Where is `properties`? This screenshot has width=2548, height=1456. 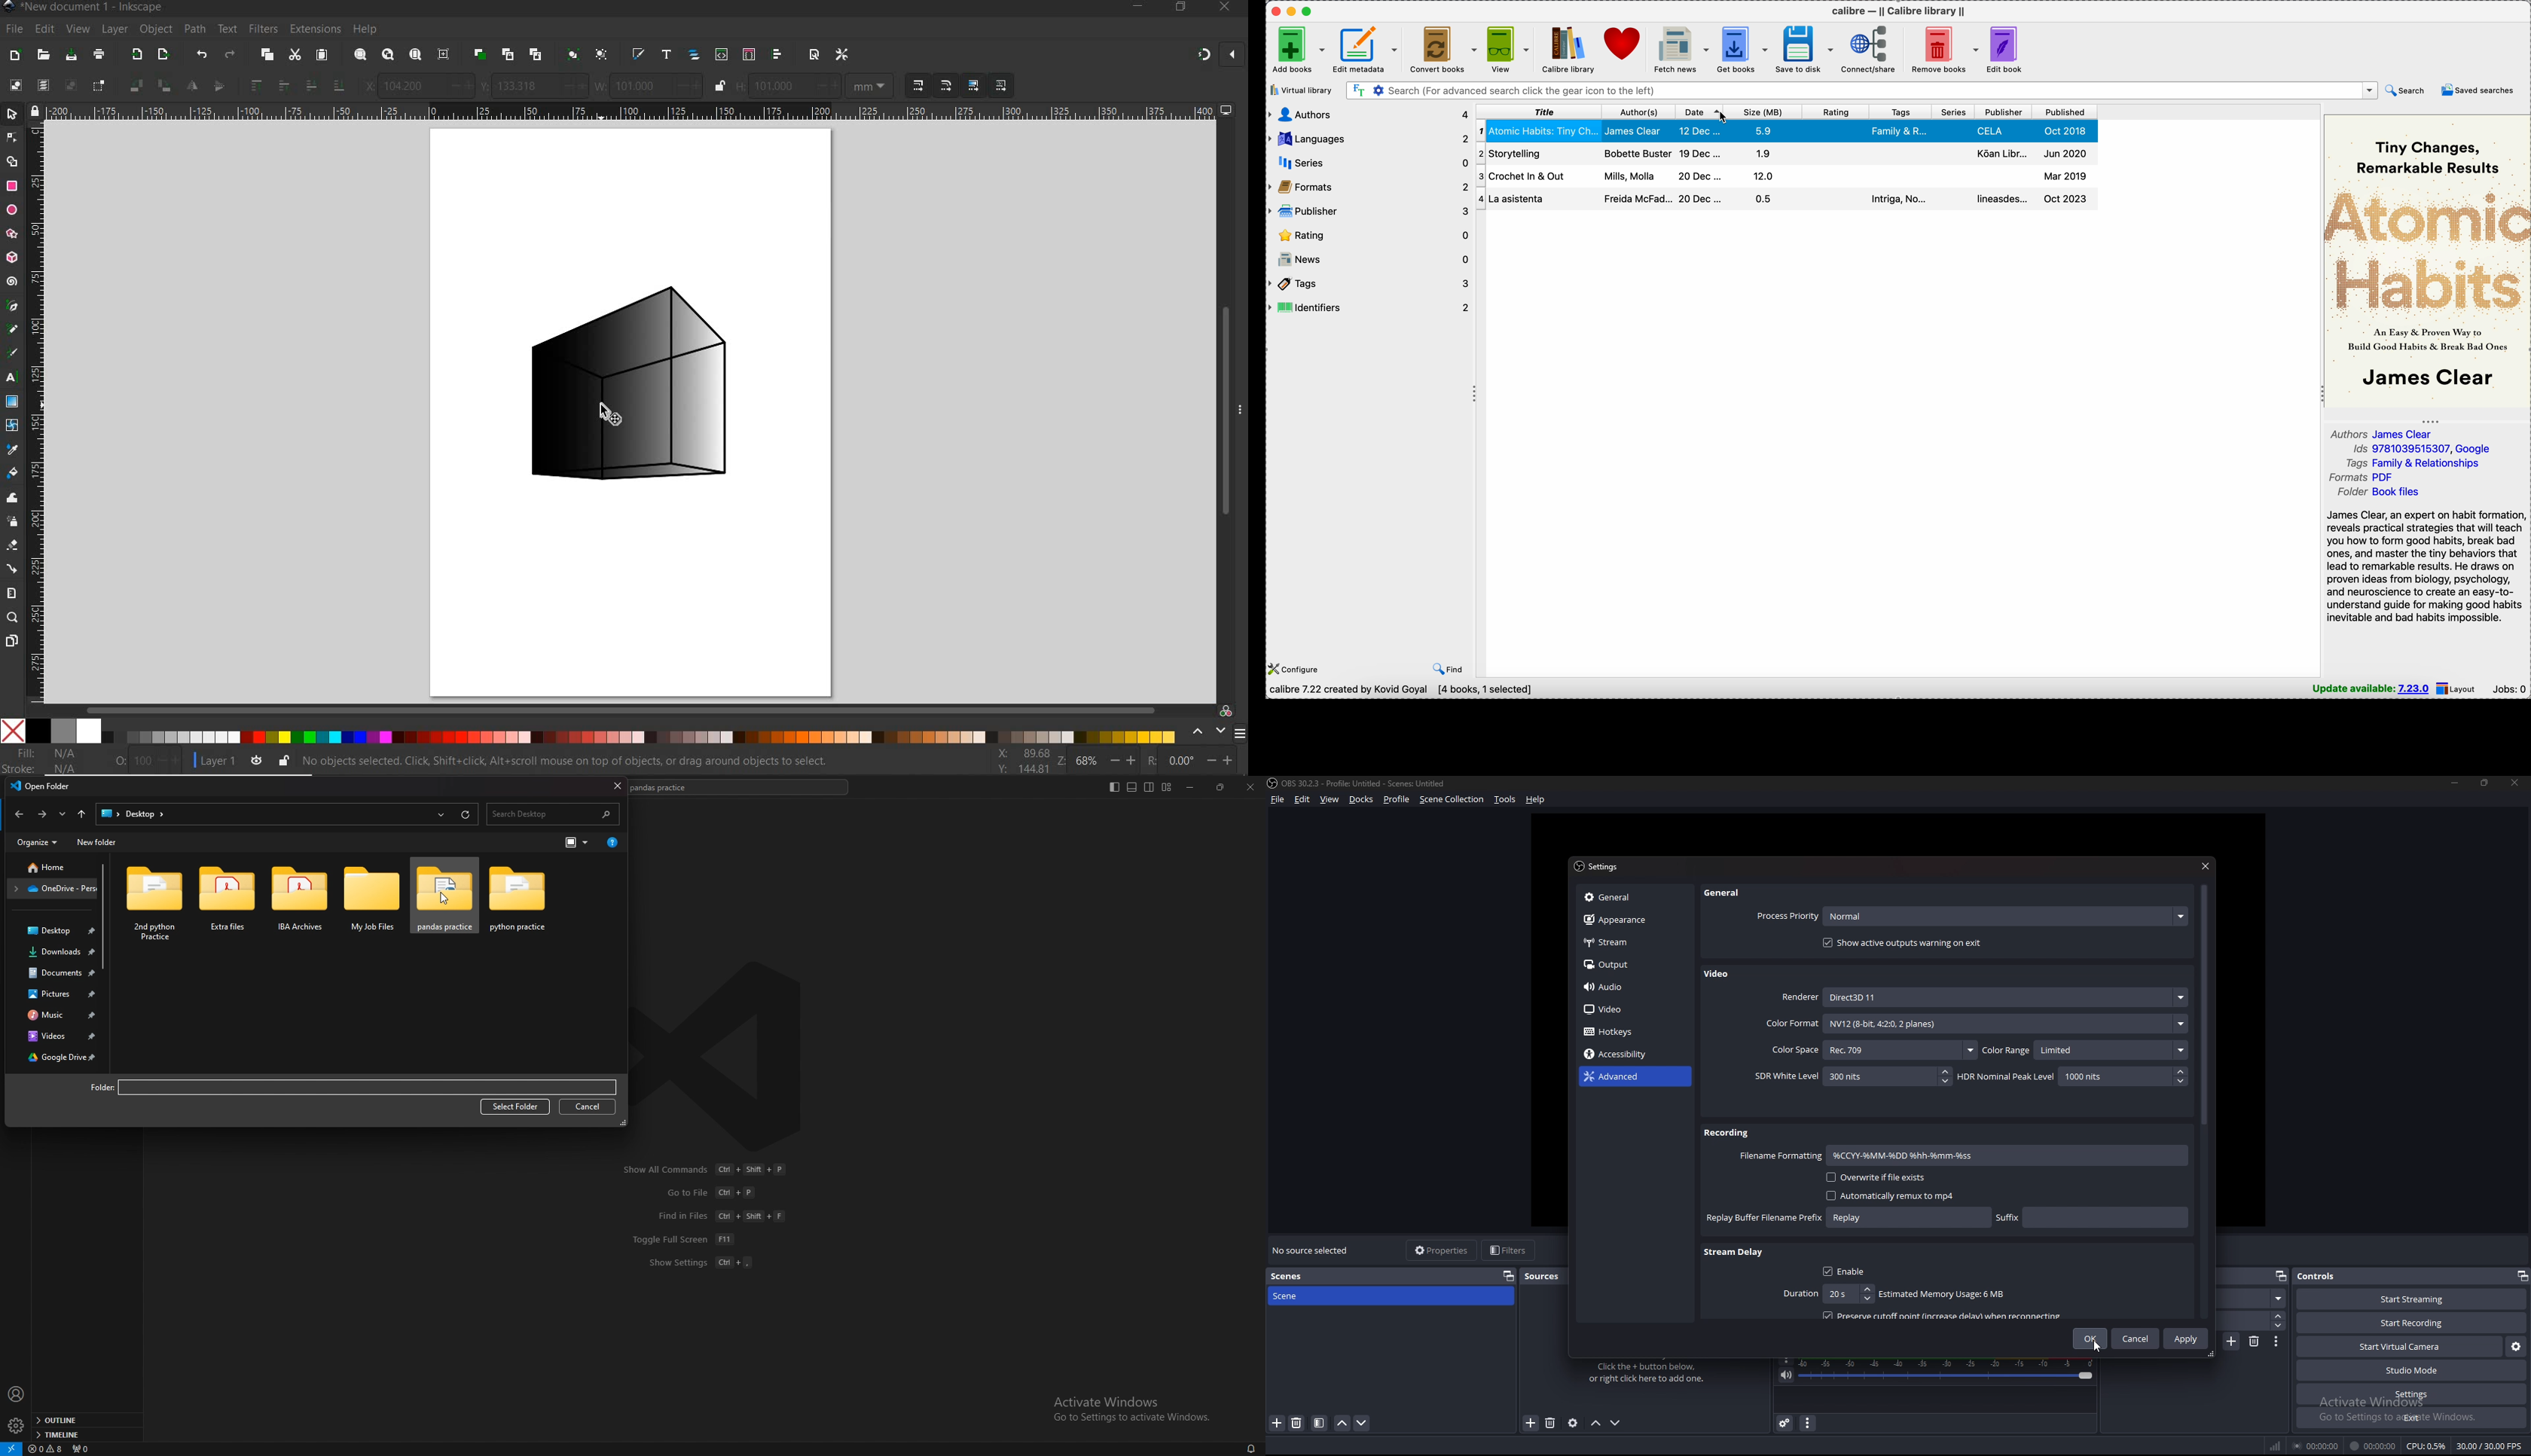
properties is located at coordinates (1442, 1250).